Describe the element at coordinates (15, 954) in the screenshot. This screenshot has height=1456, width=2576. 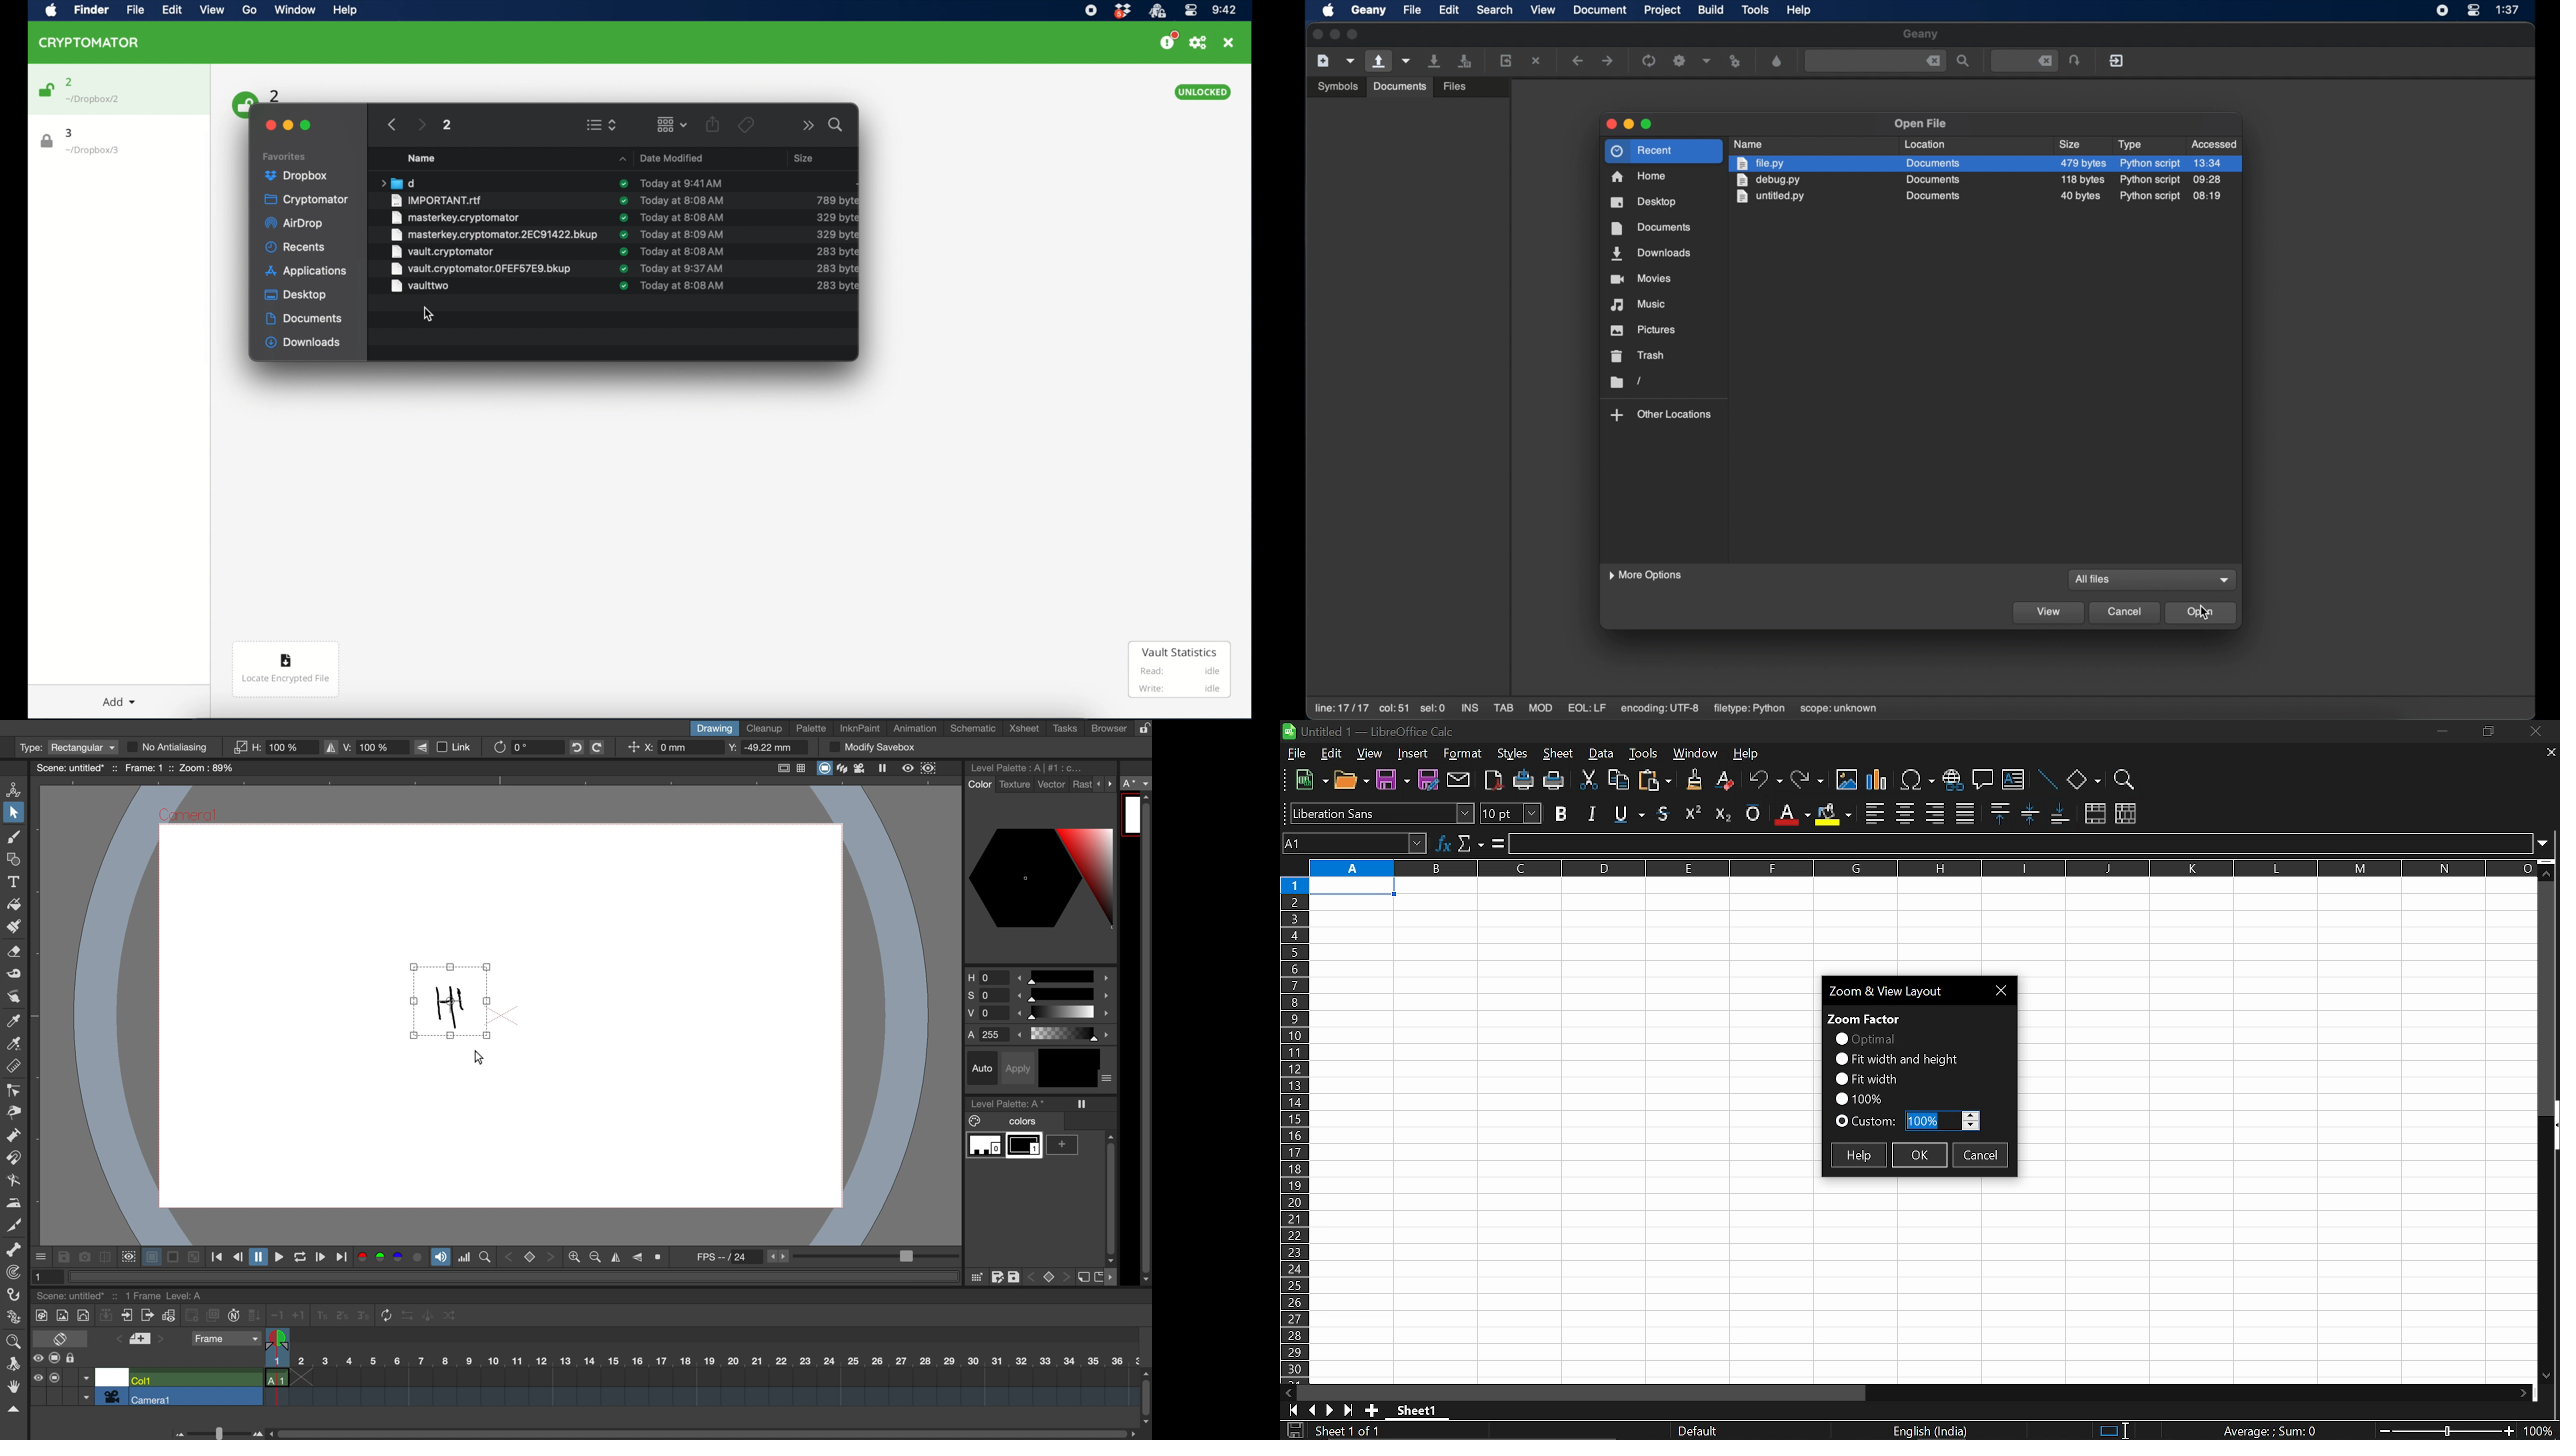
I see `eraser tool` at that location.